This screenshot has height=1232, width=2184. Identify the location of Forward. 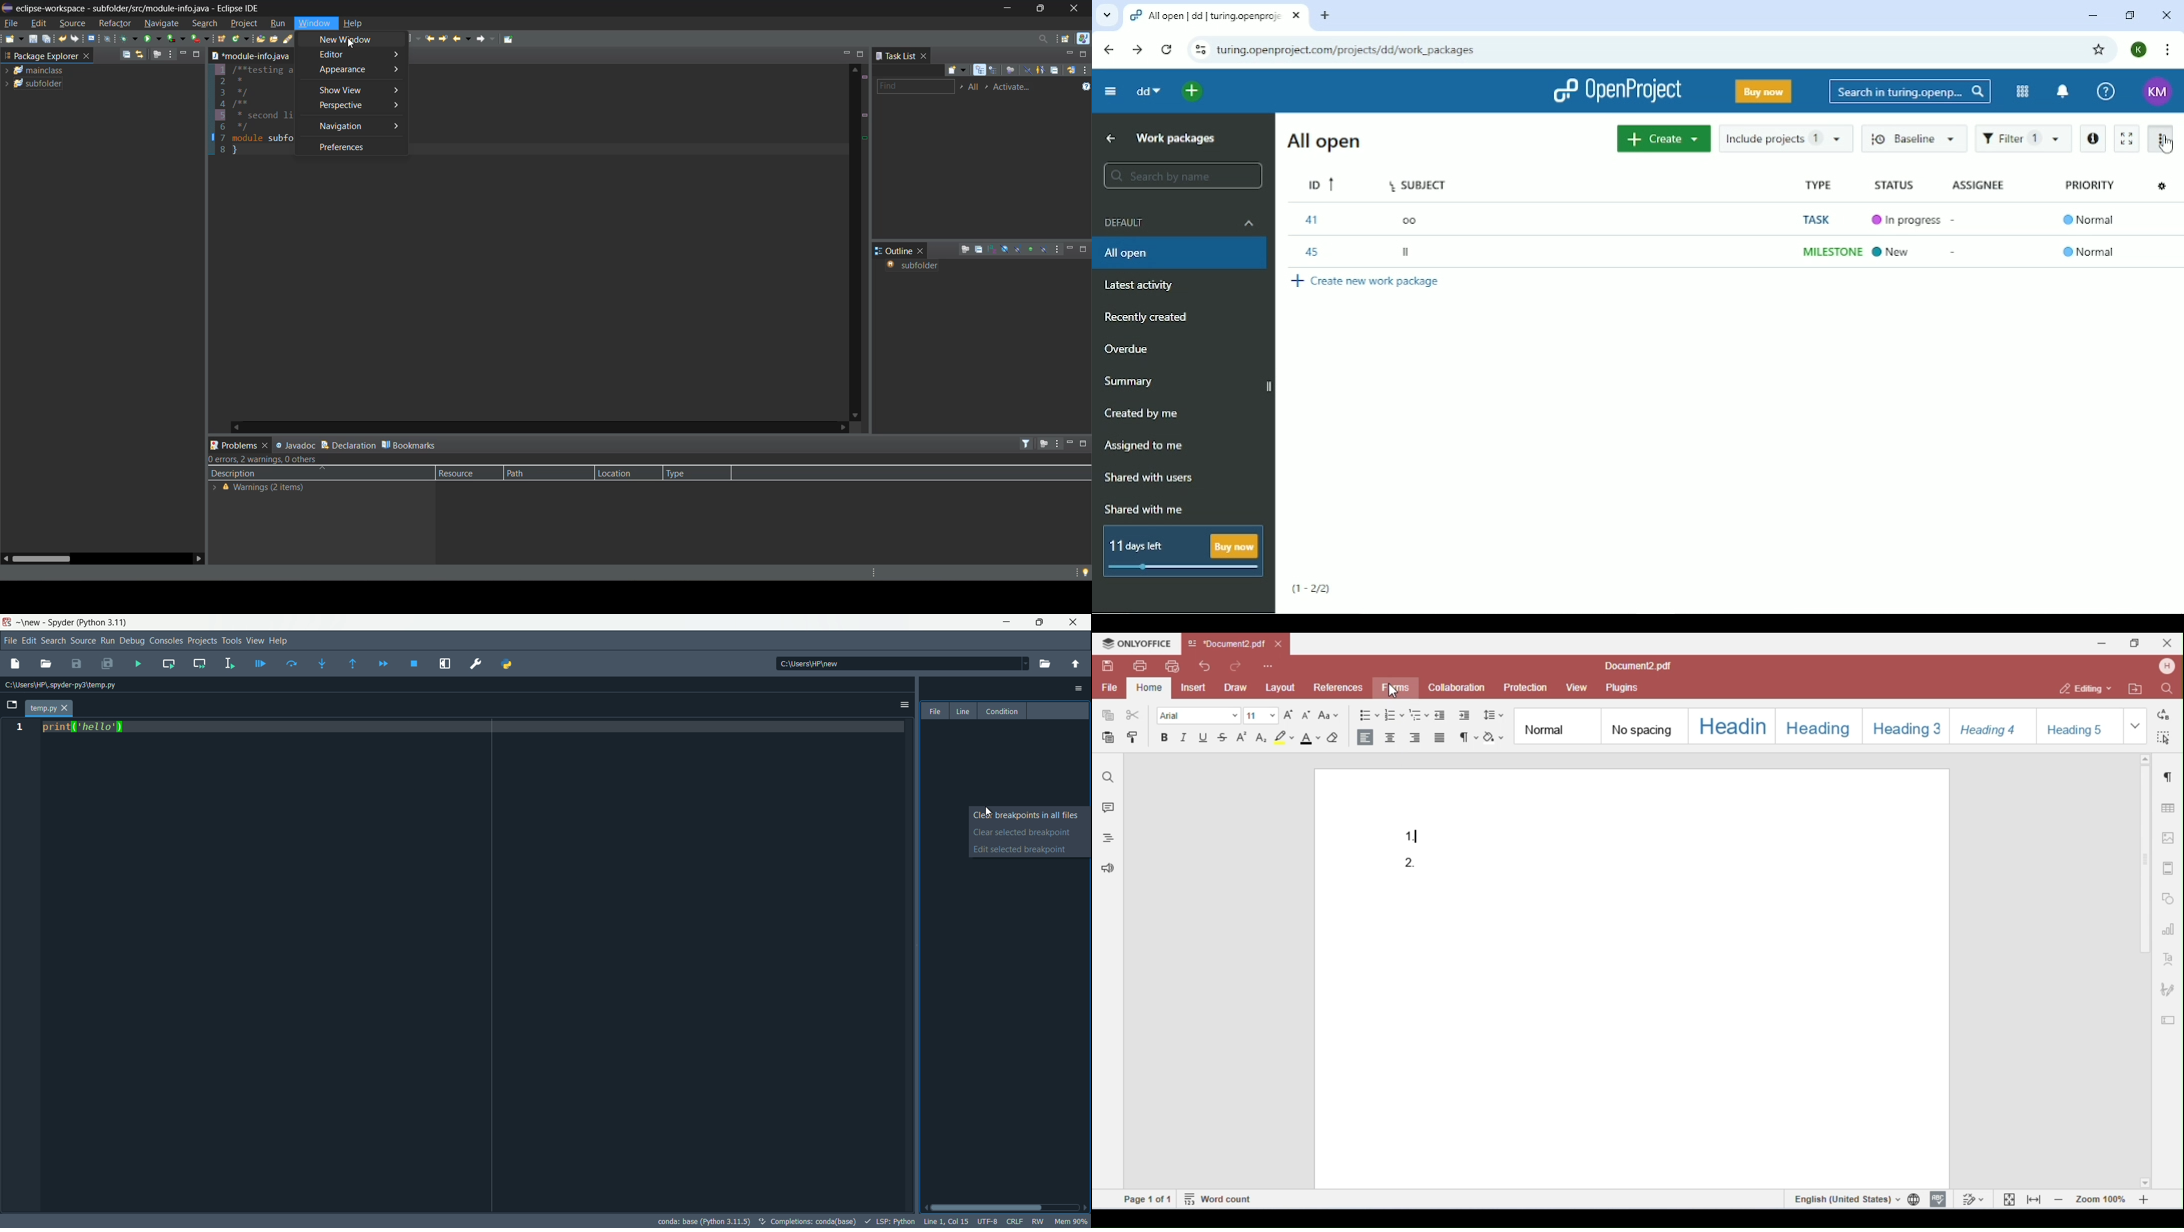
(1137, 49).